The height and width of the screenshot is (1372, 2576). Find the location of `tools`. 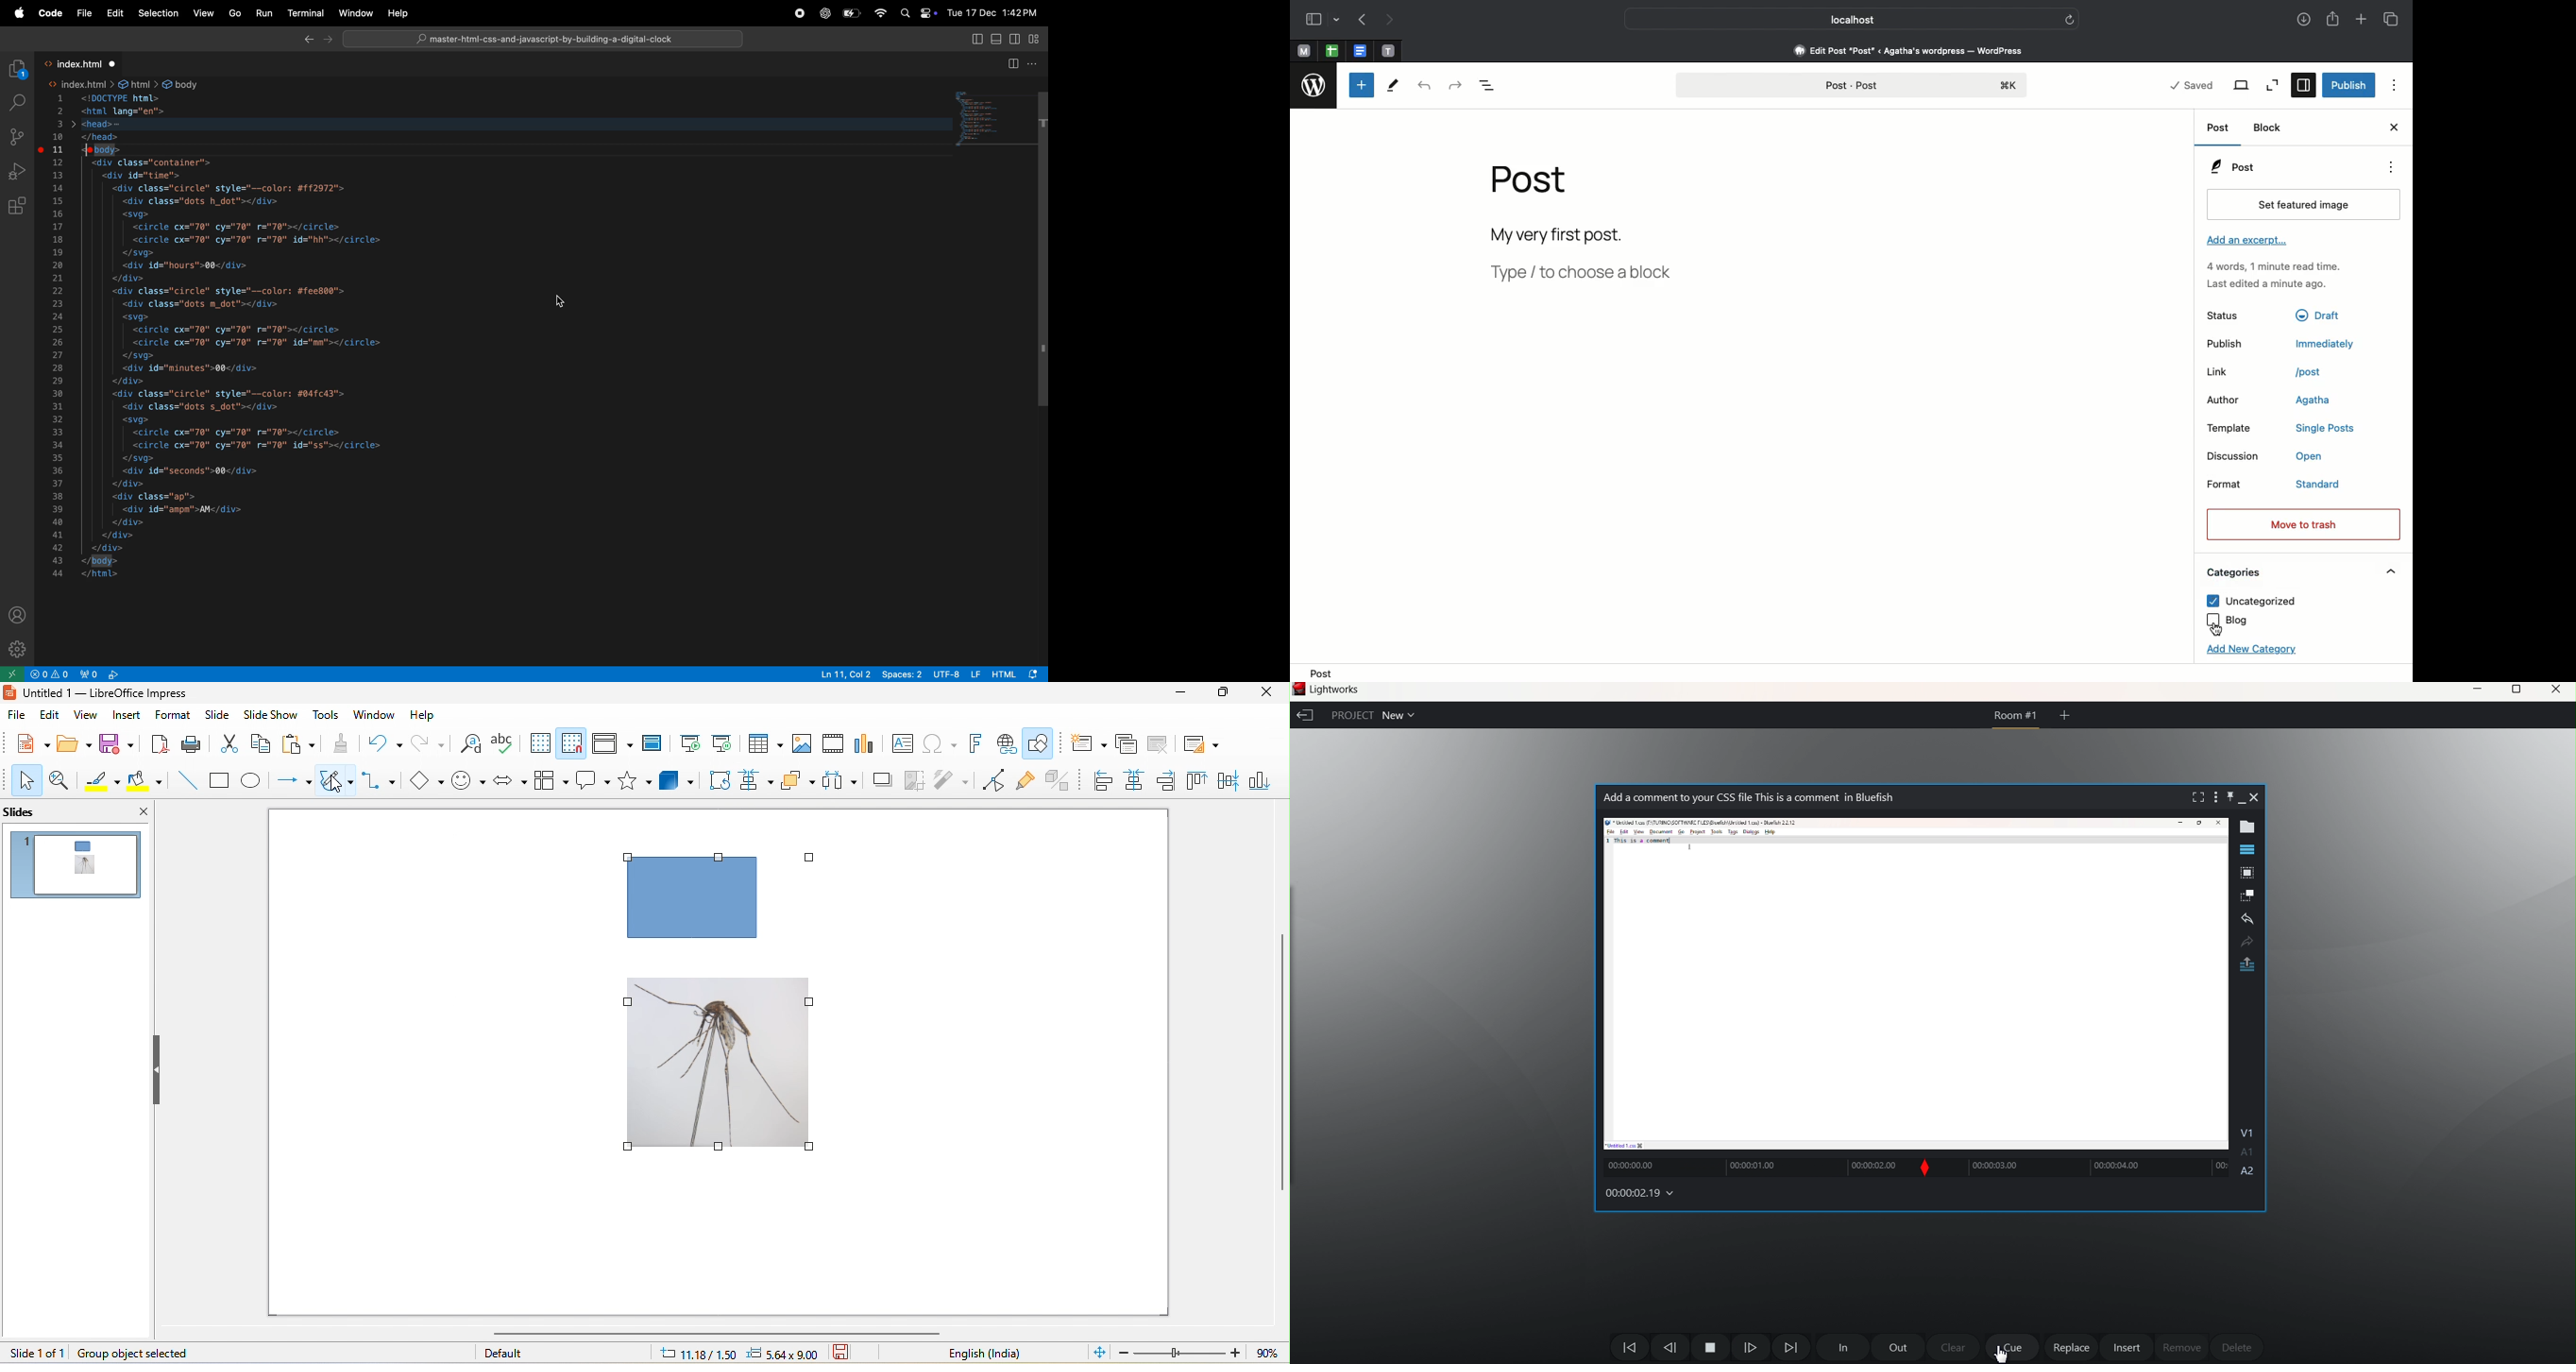

tools is located at coordinates (328, 717).